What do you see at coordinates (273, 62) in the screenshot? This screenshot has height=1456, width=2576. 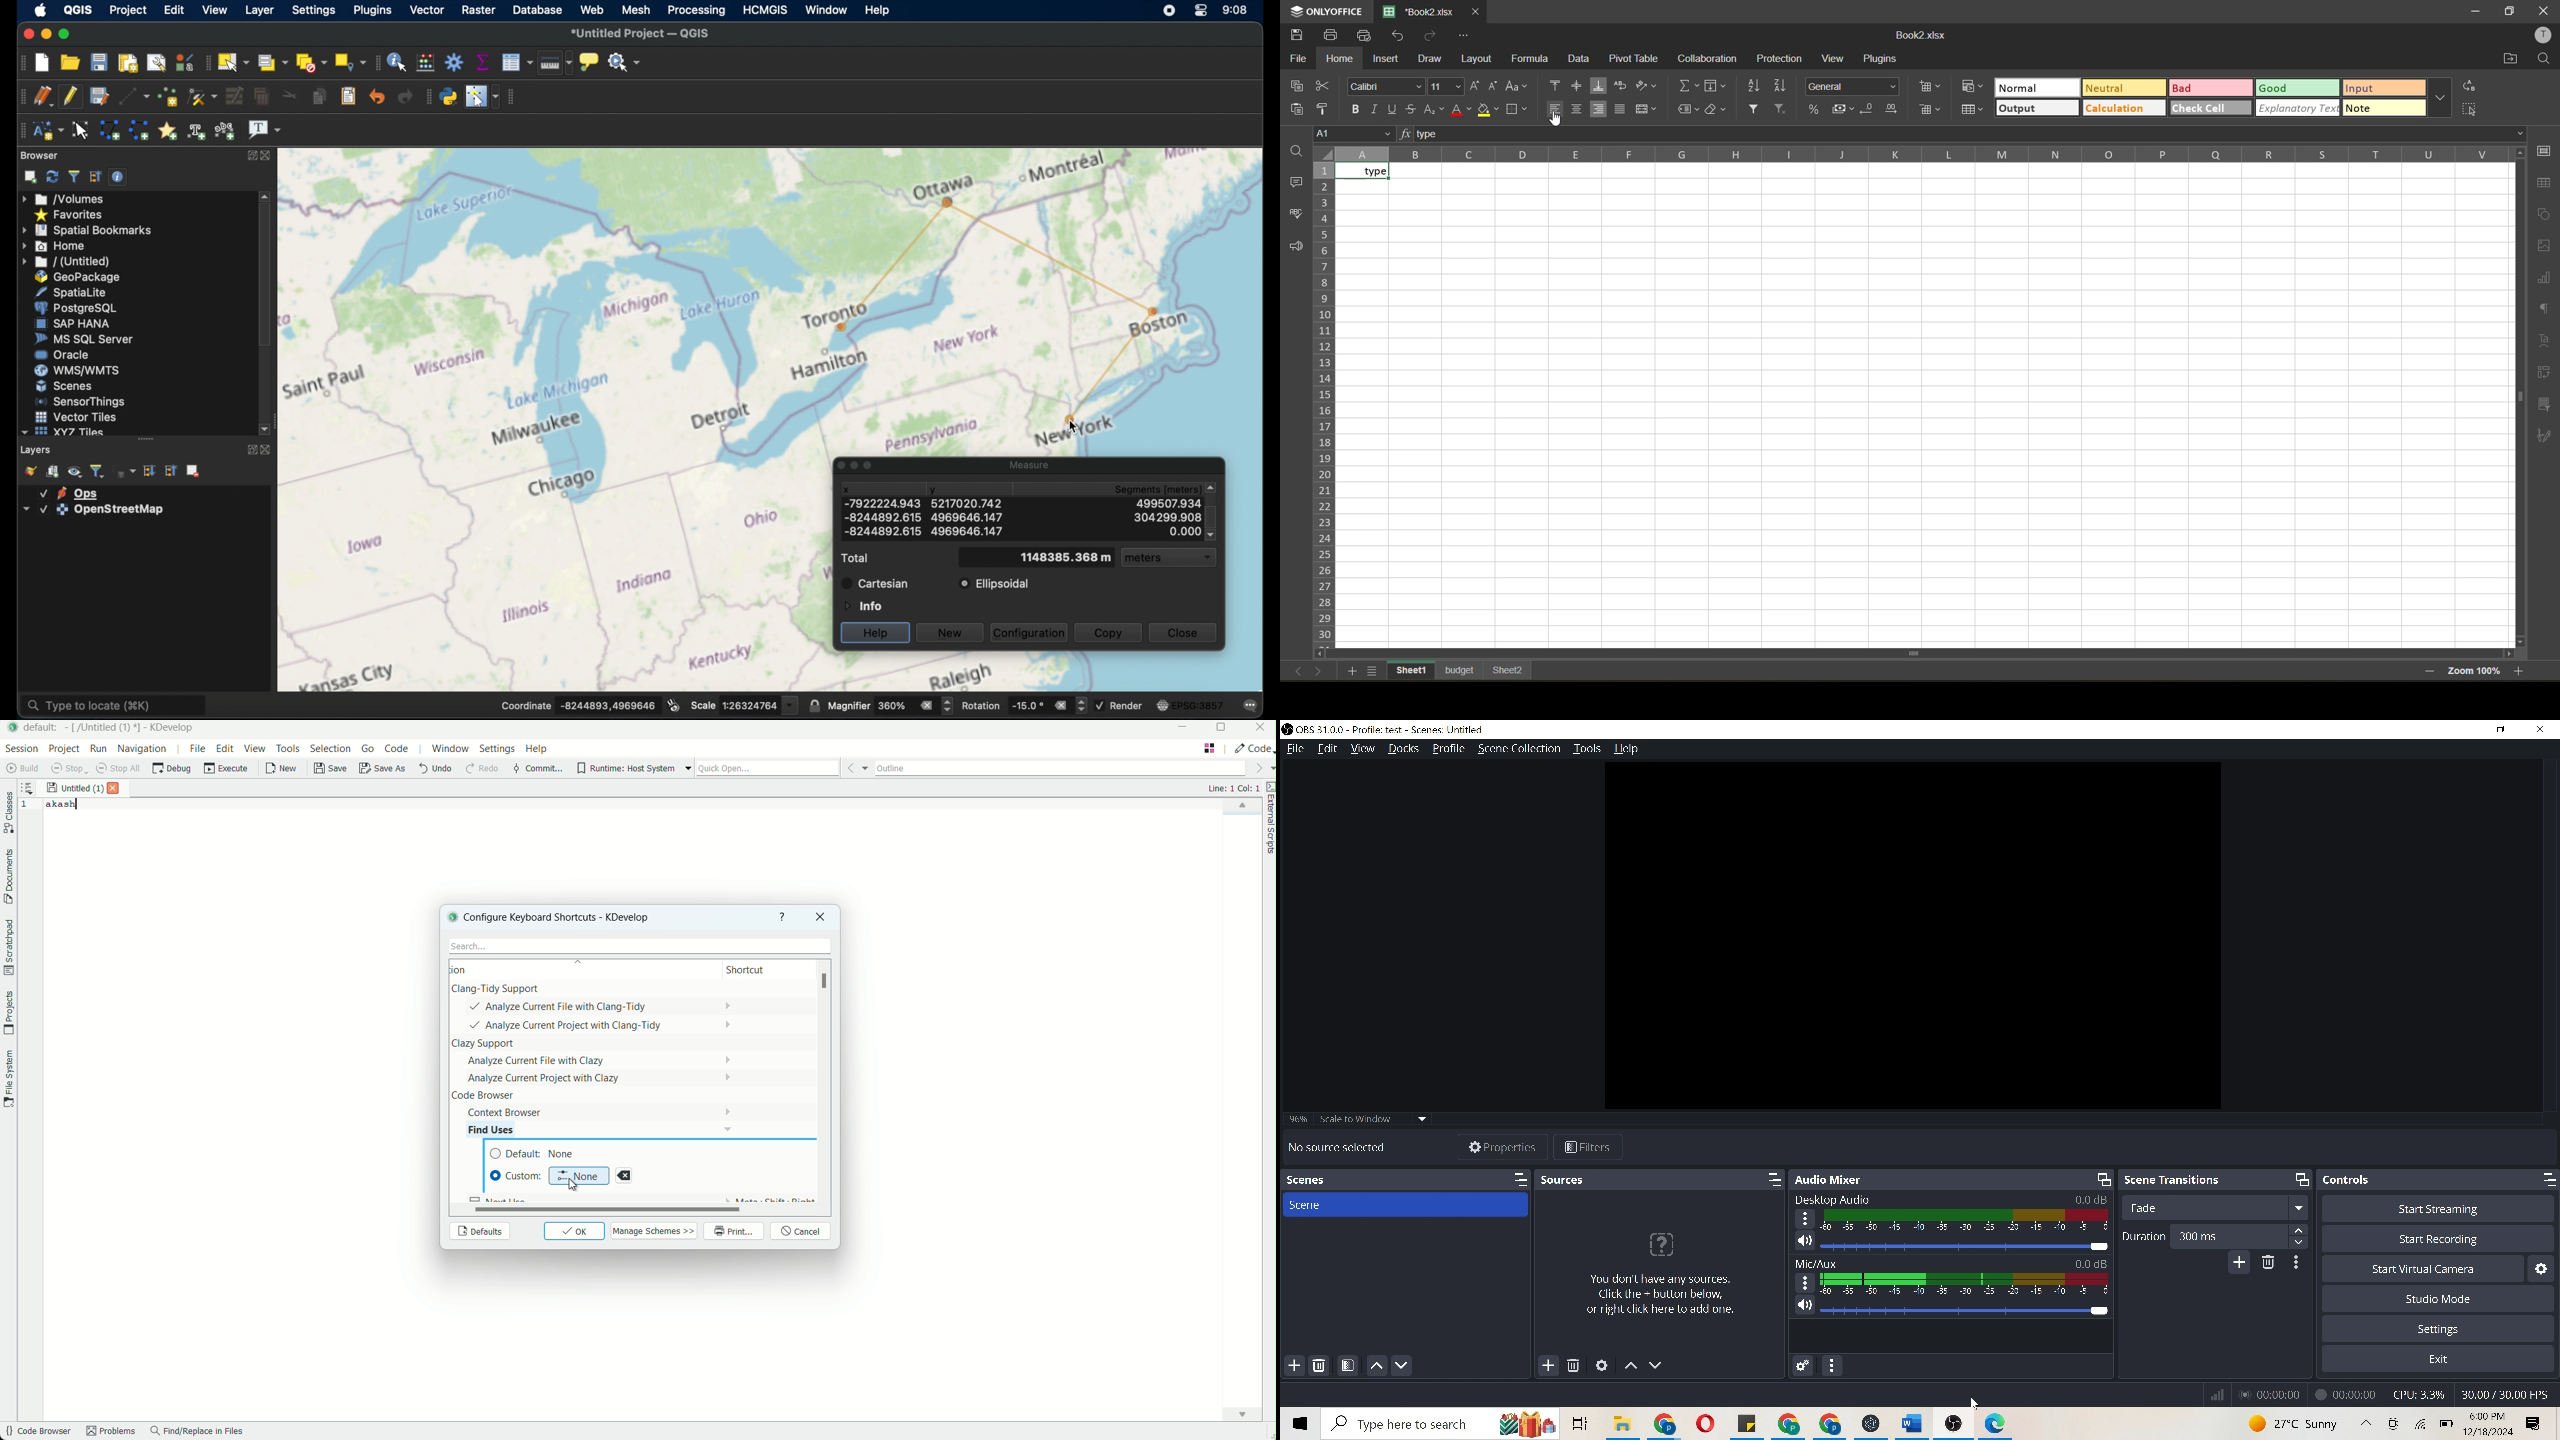 I see `select features by value` at bounding box center [273, 62].